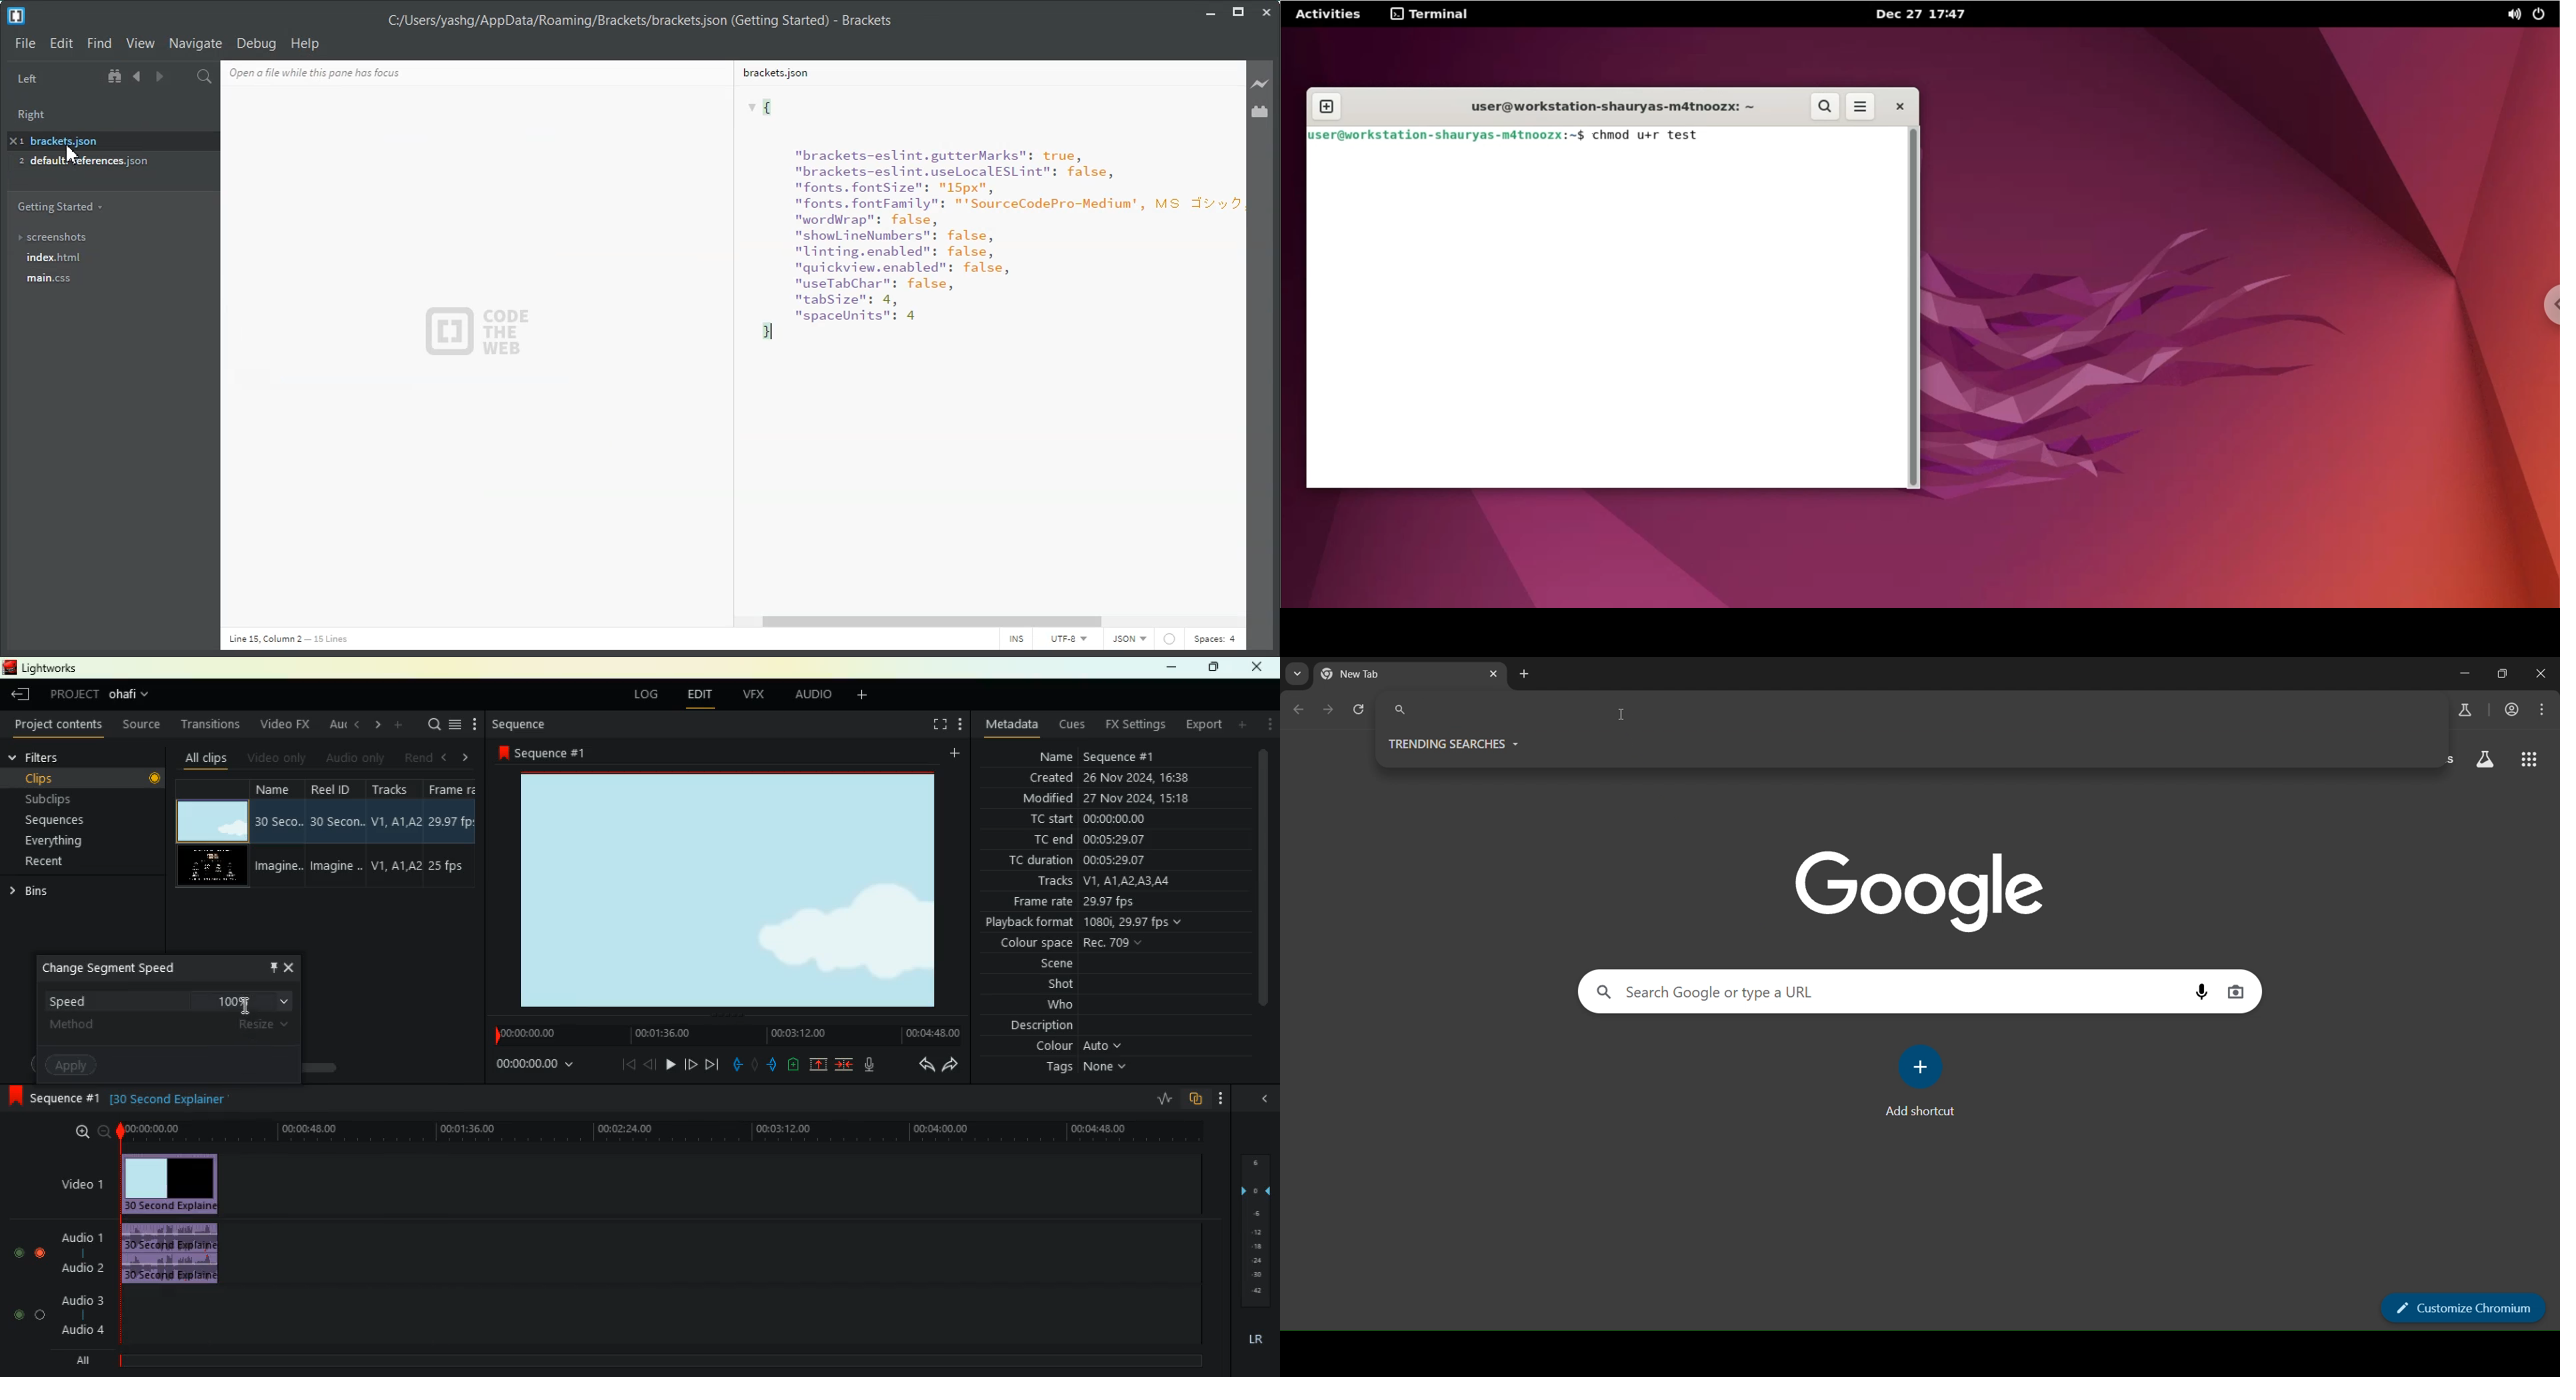 Image resolution: width=2576 pixels, height=1400 pixels. What do you see at coordinates (2505, 674) in the screenshot?
I see `restore down` at bounding box center [2505, 674].